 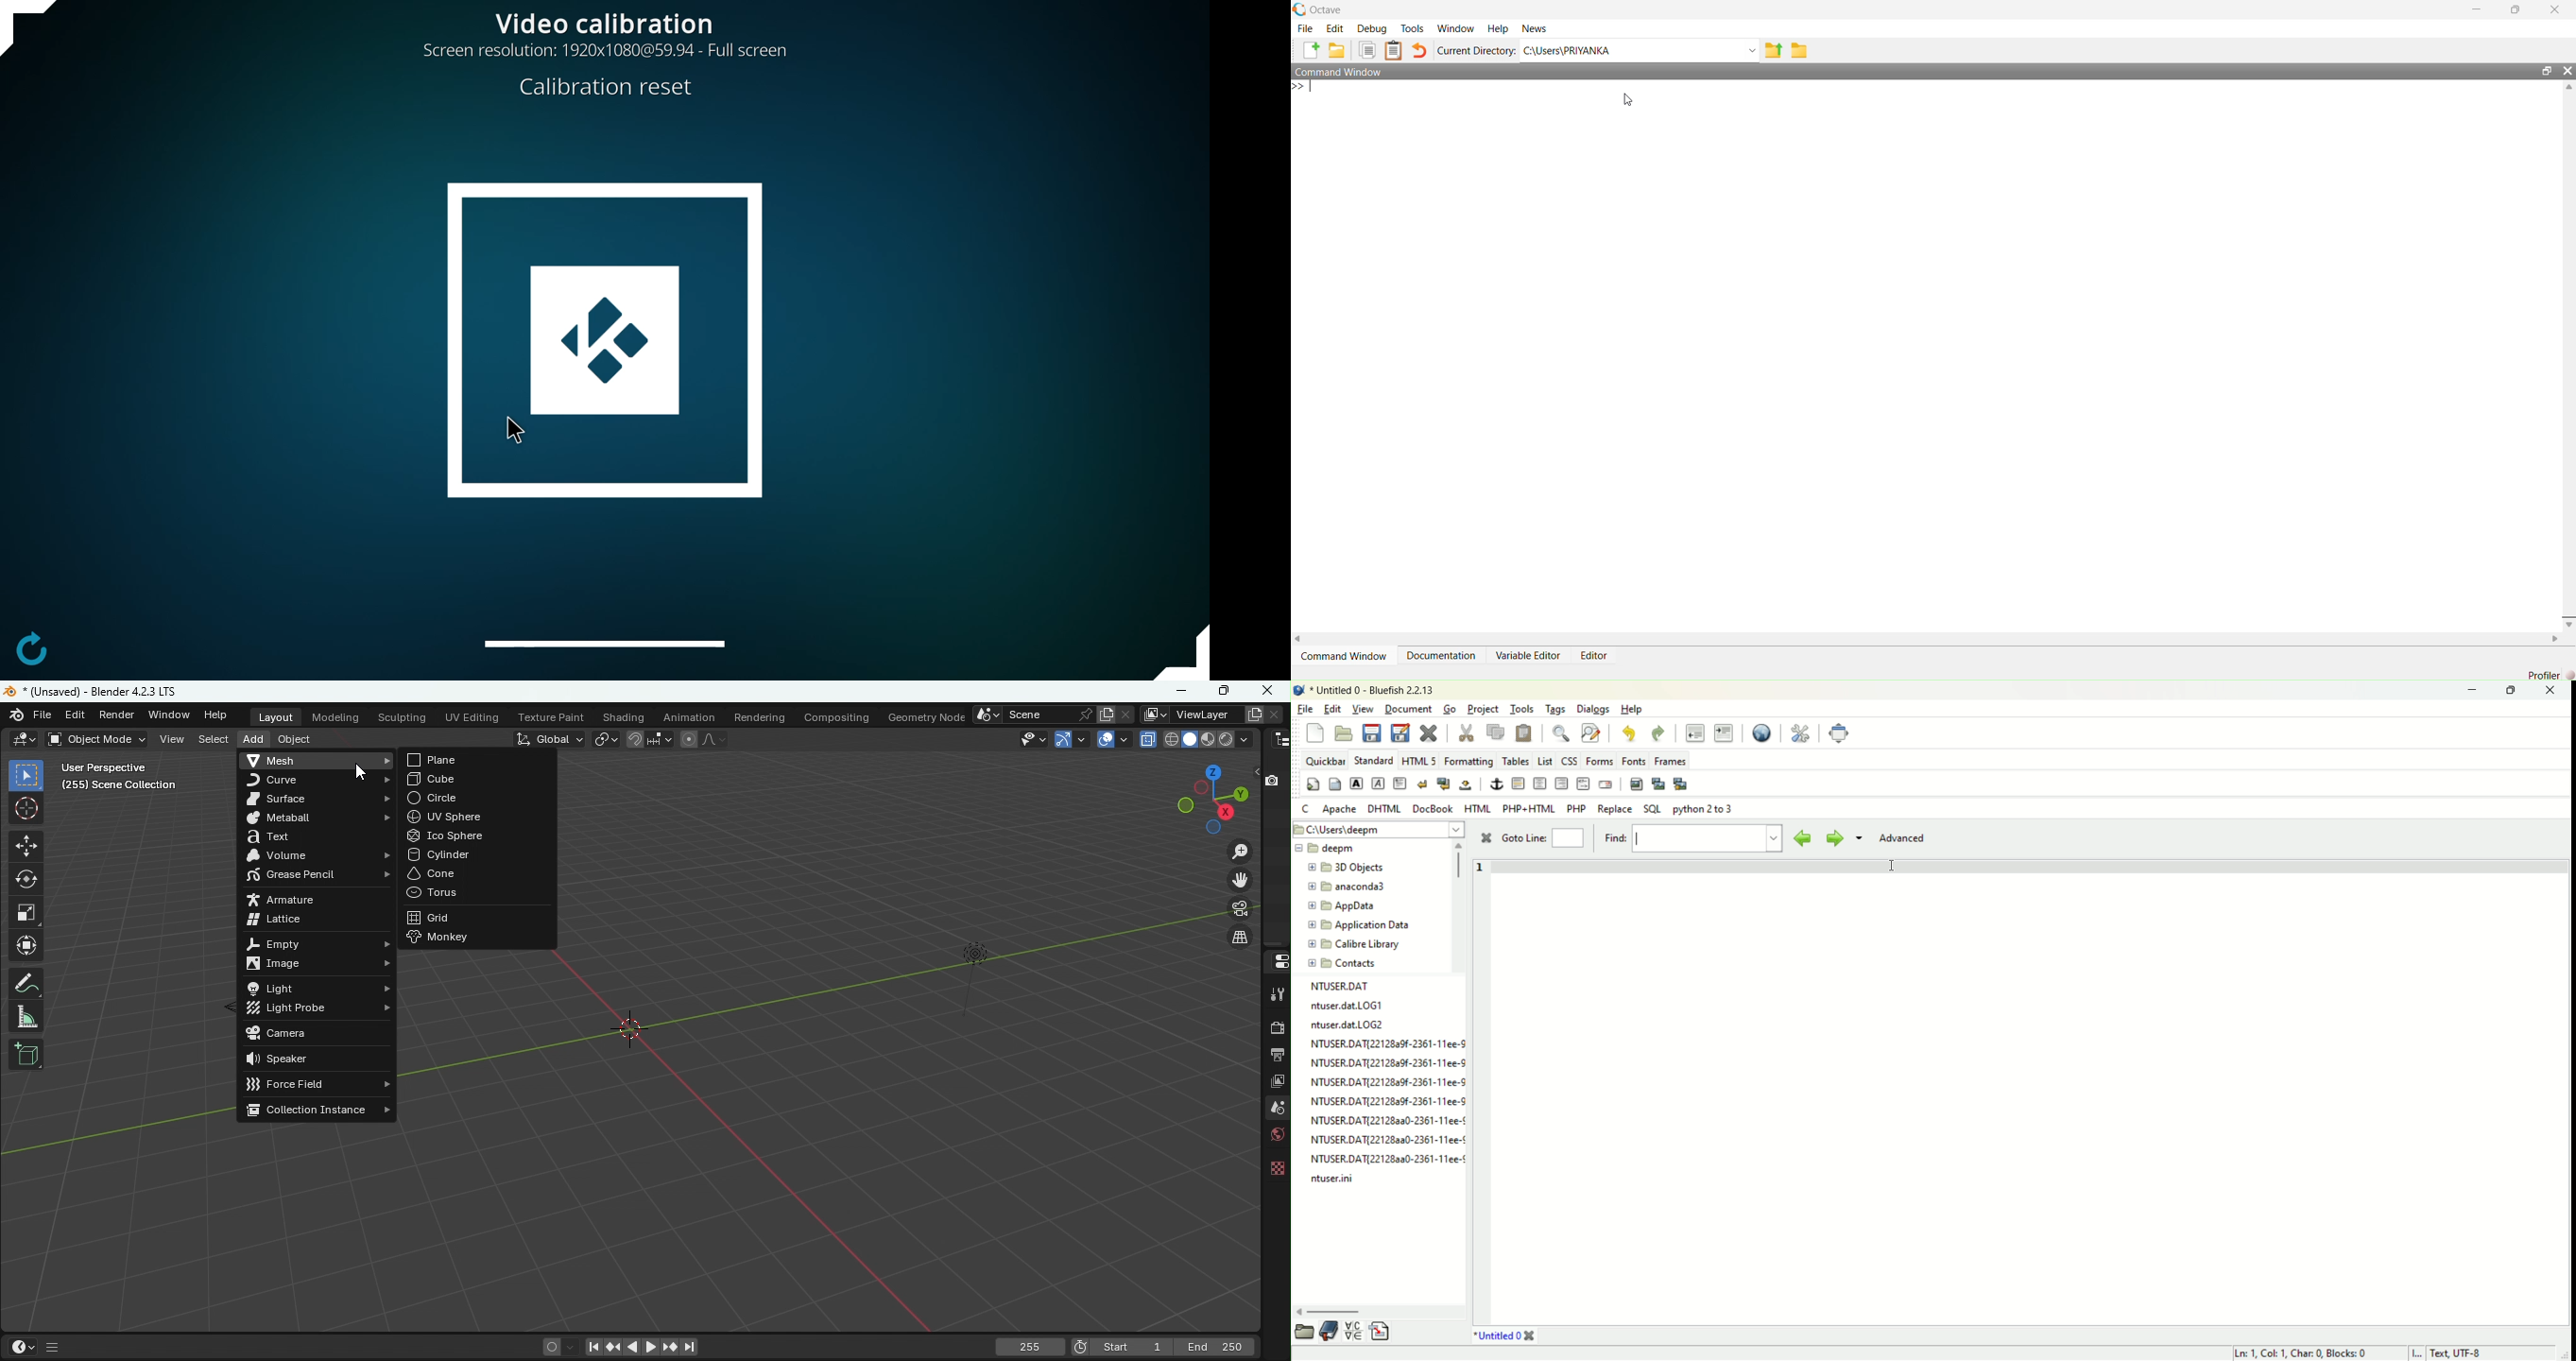 I want to click on Cursor, so click(x=27, y=809).